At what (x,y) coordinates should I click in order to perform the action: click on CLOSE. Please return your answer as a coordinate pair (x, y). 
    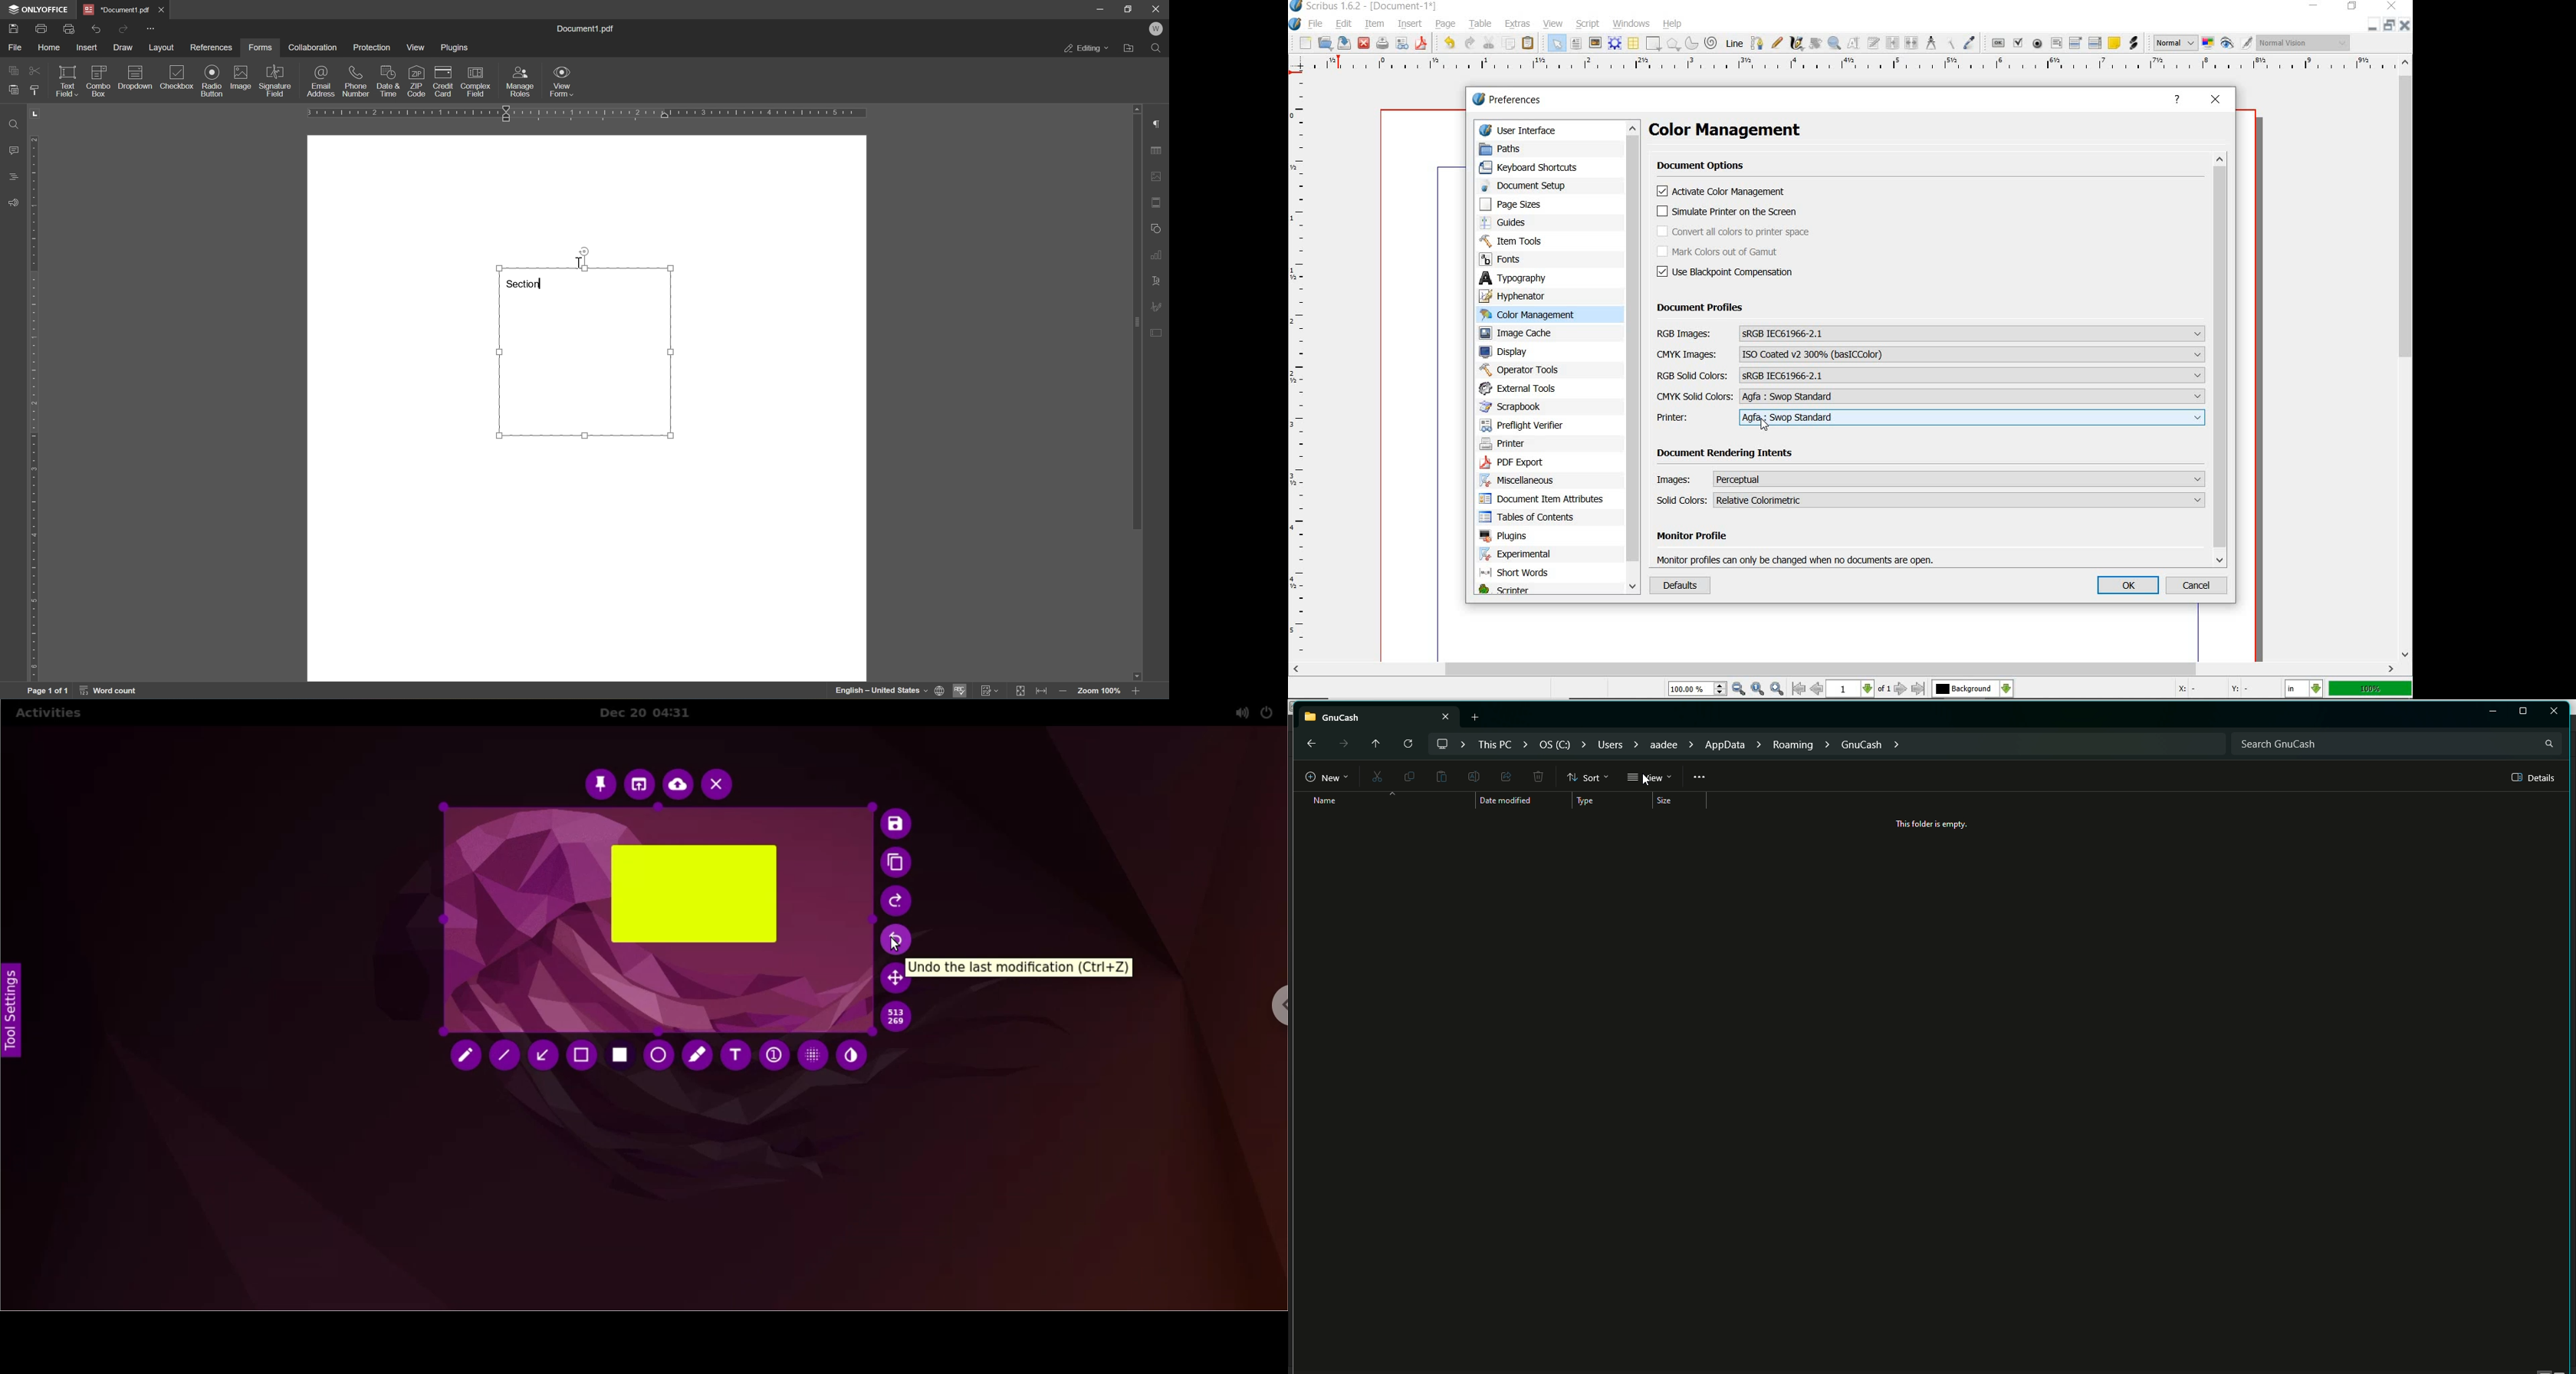
    Looking at the image, I should click on (2217, 100).